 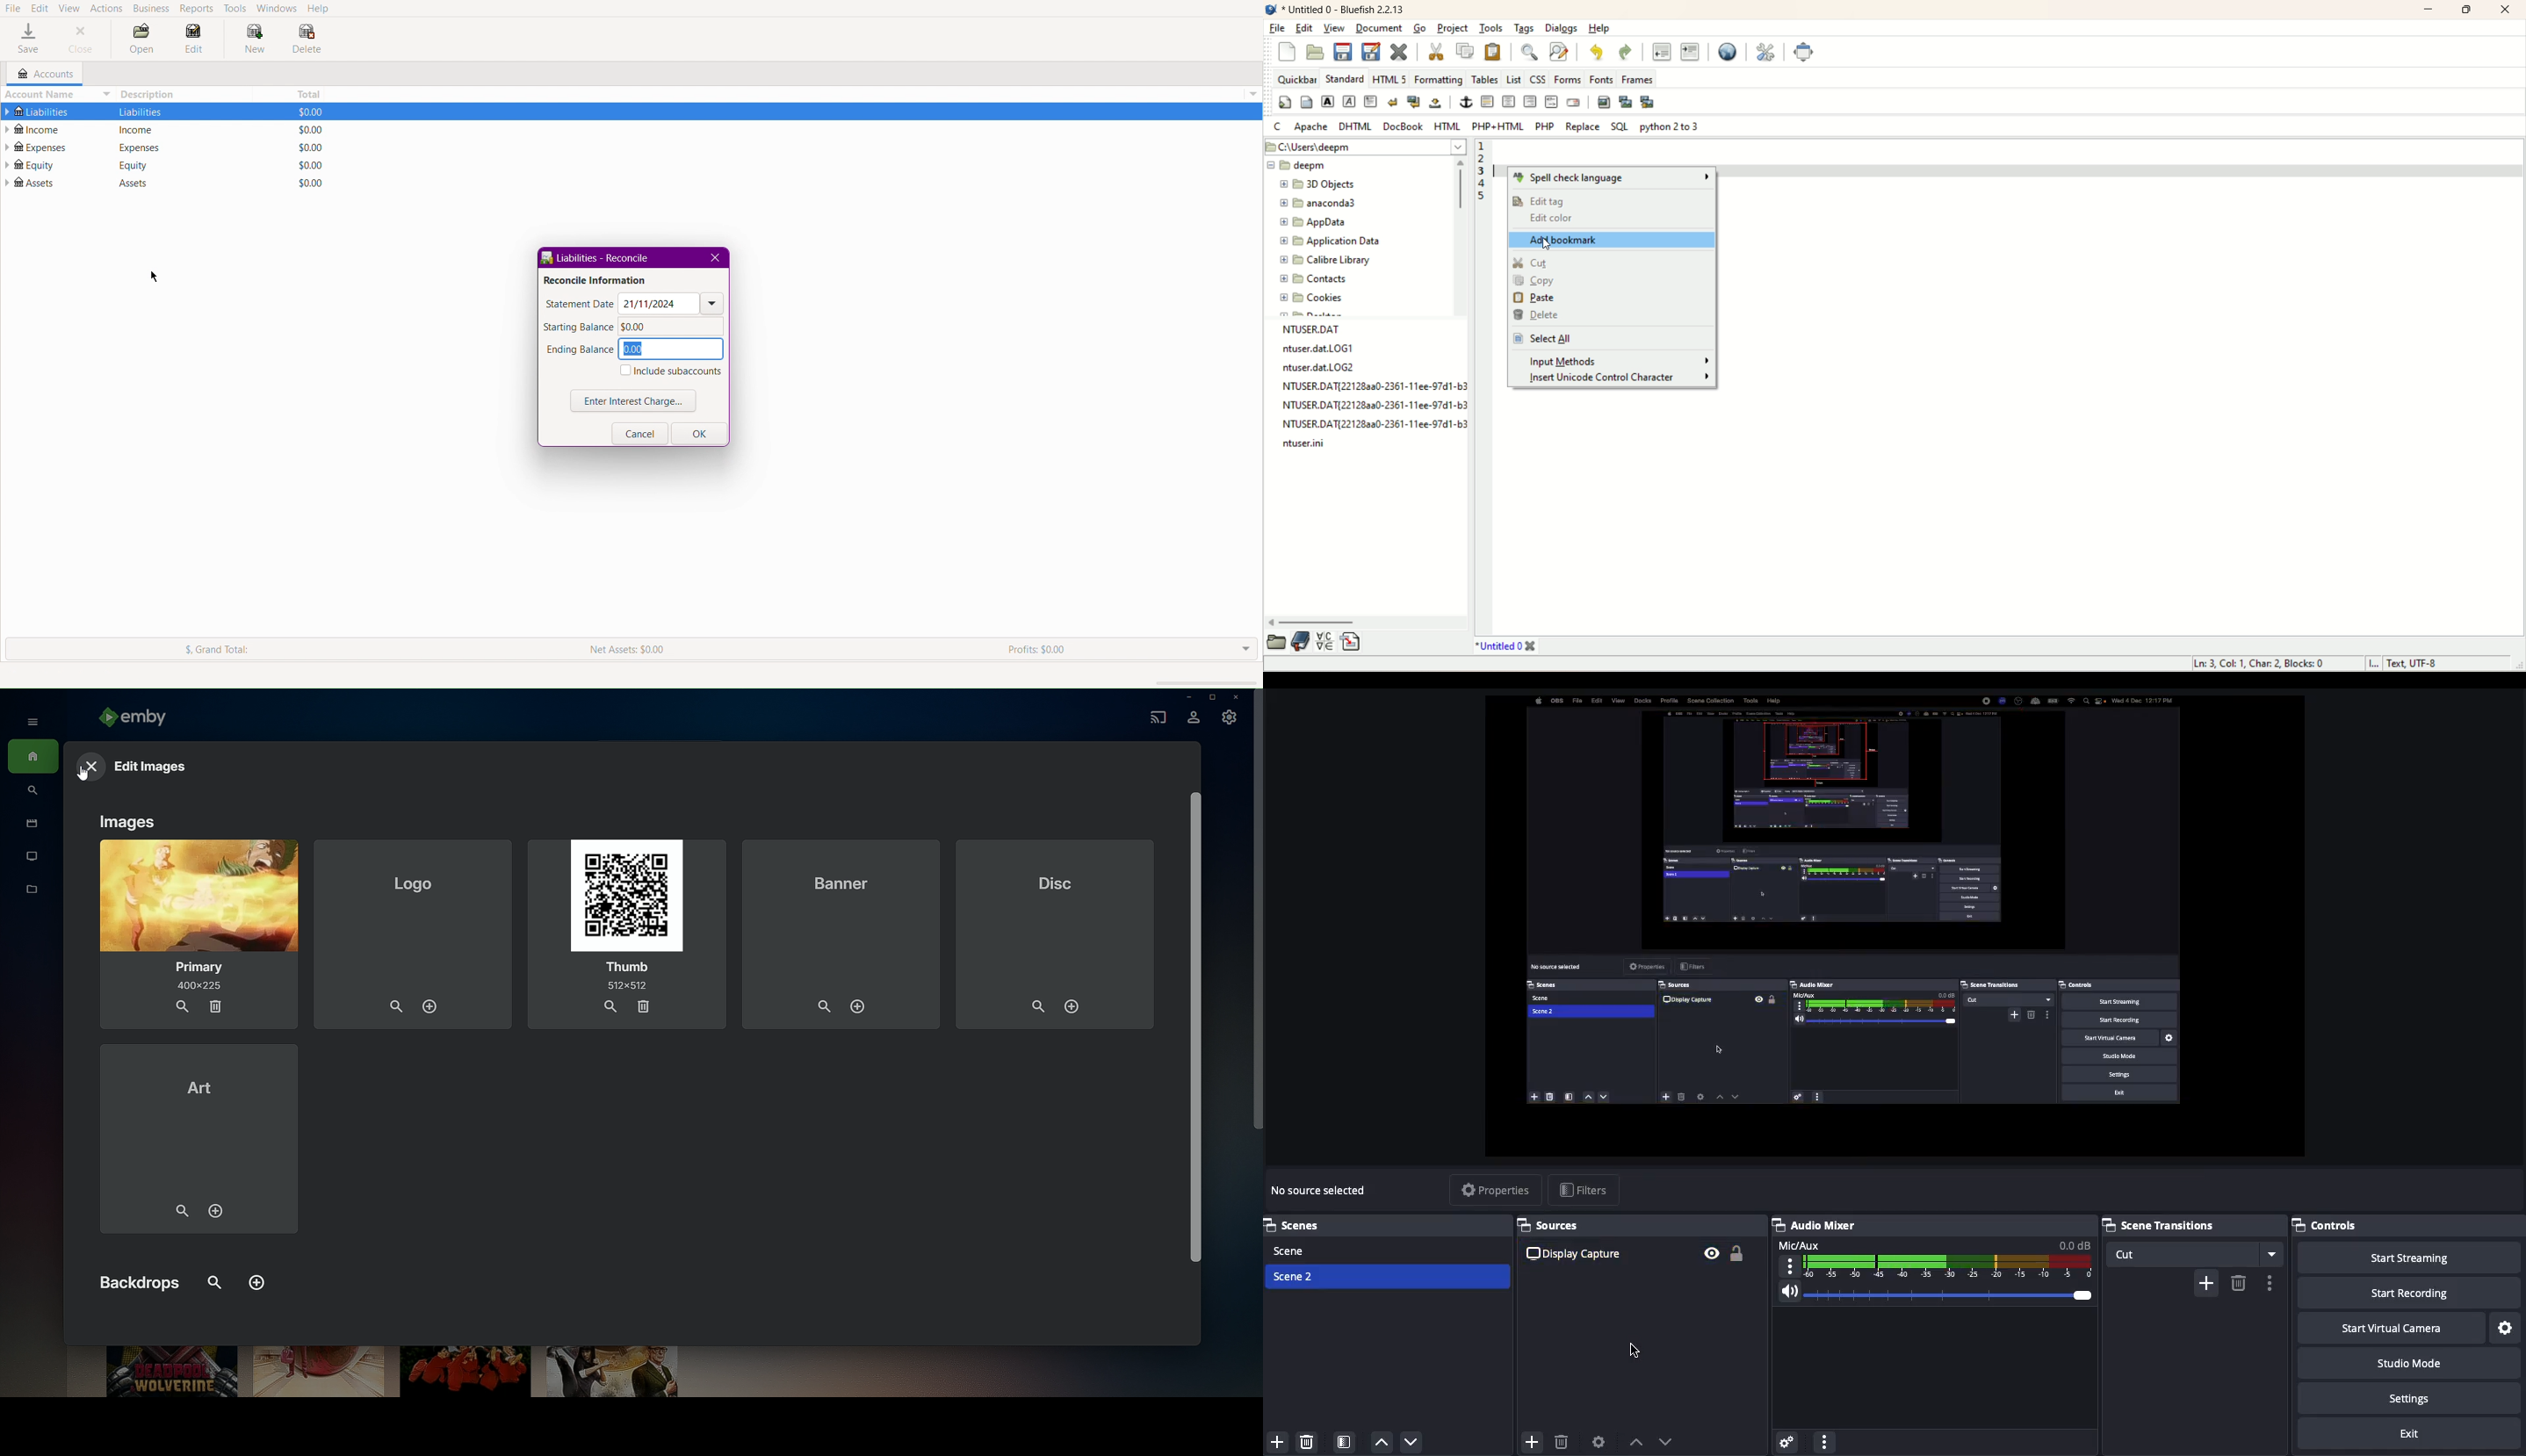 I want to click on Exit, so click(x=2410, y=1431).